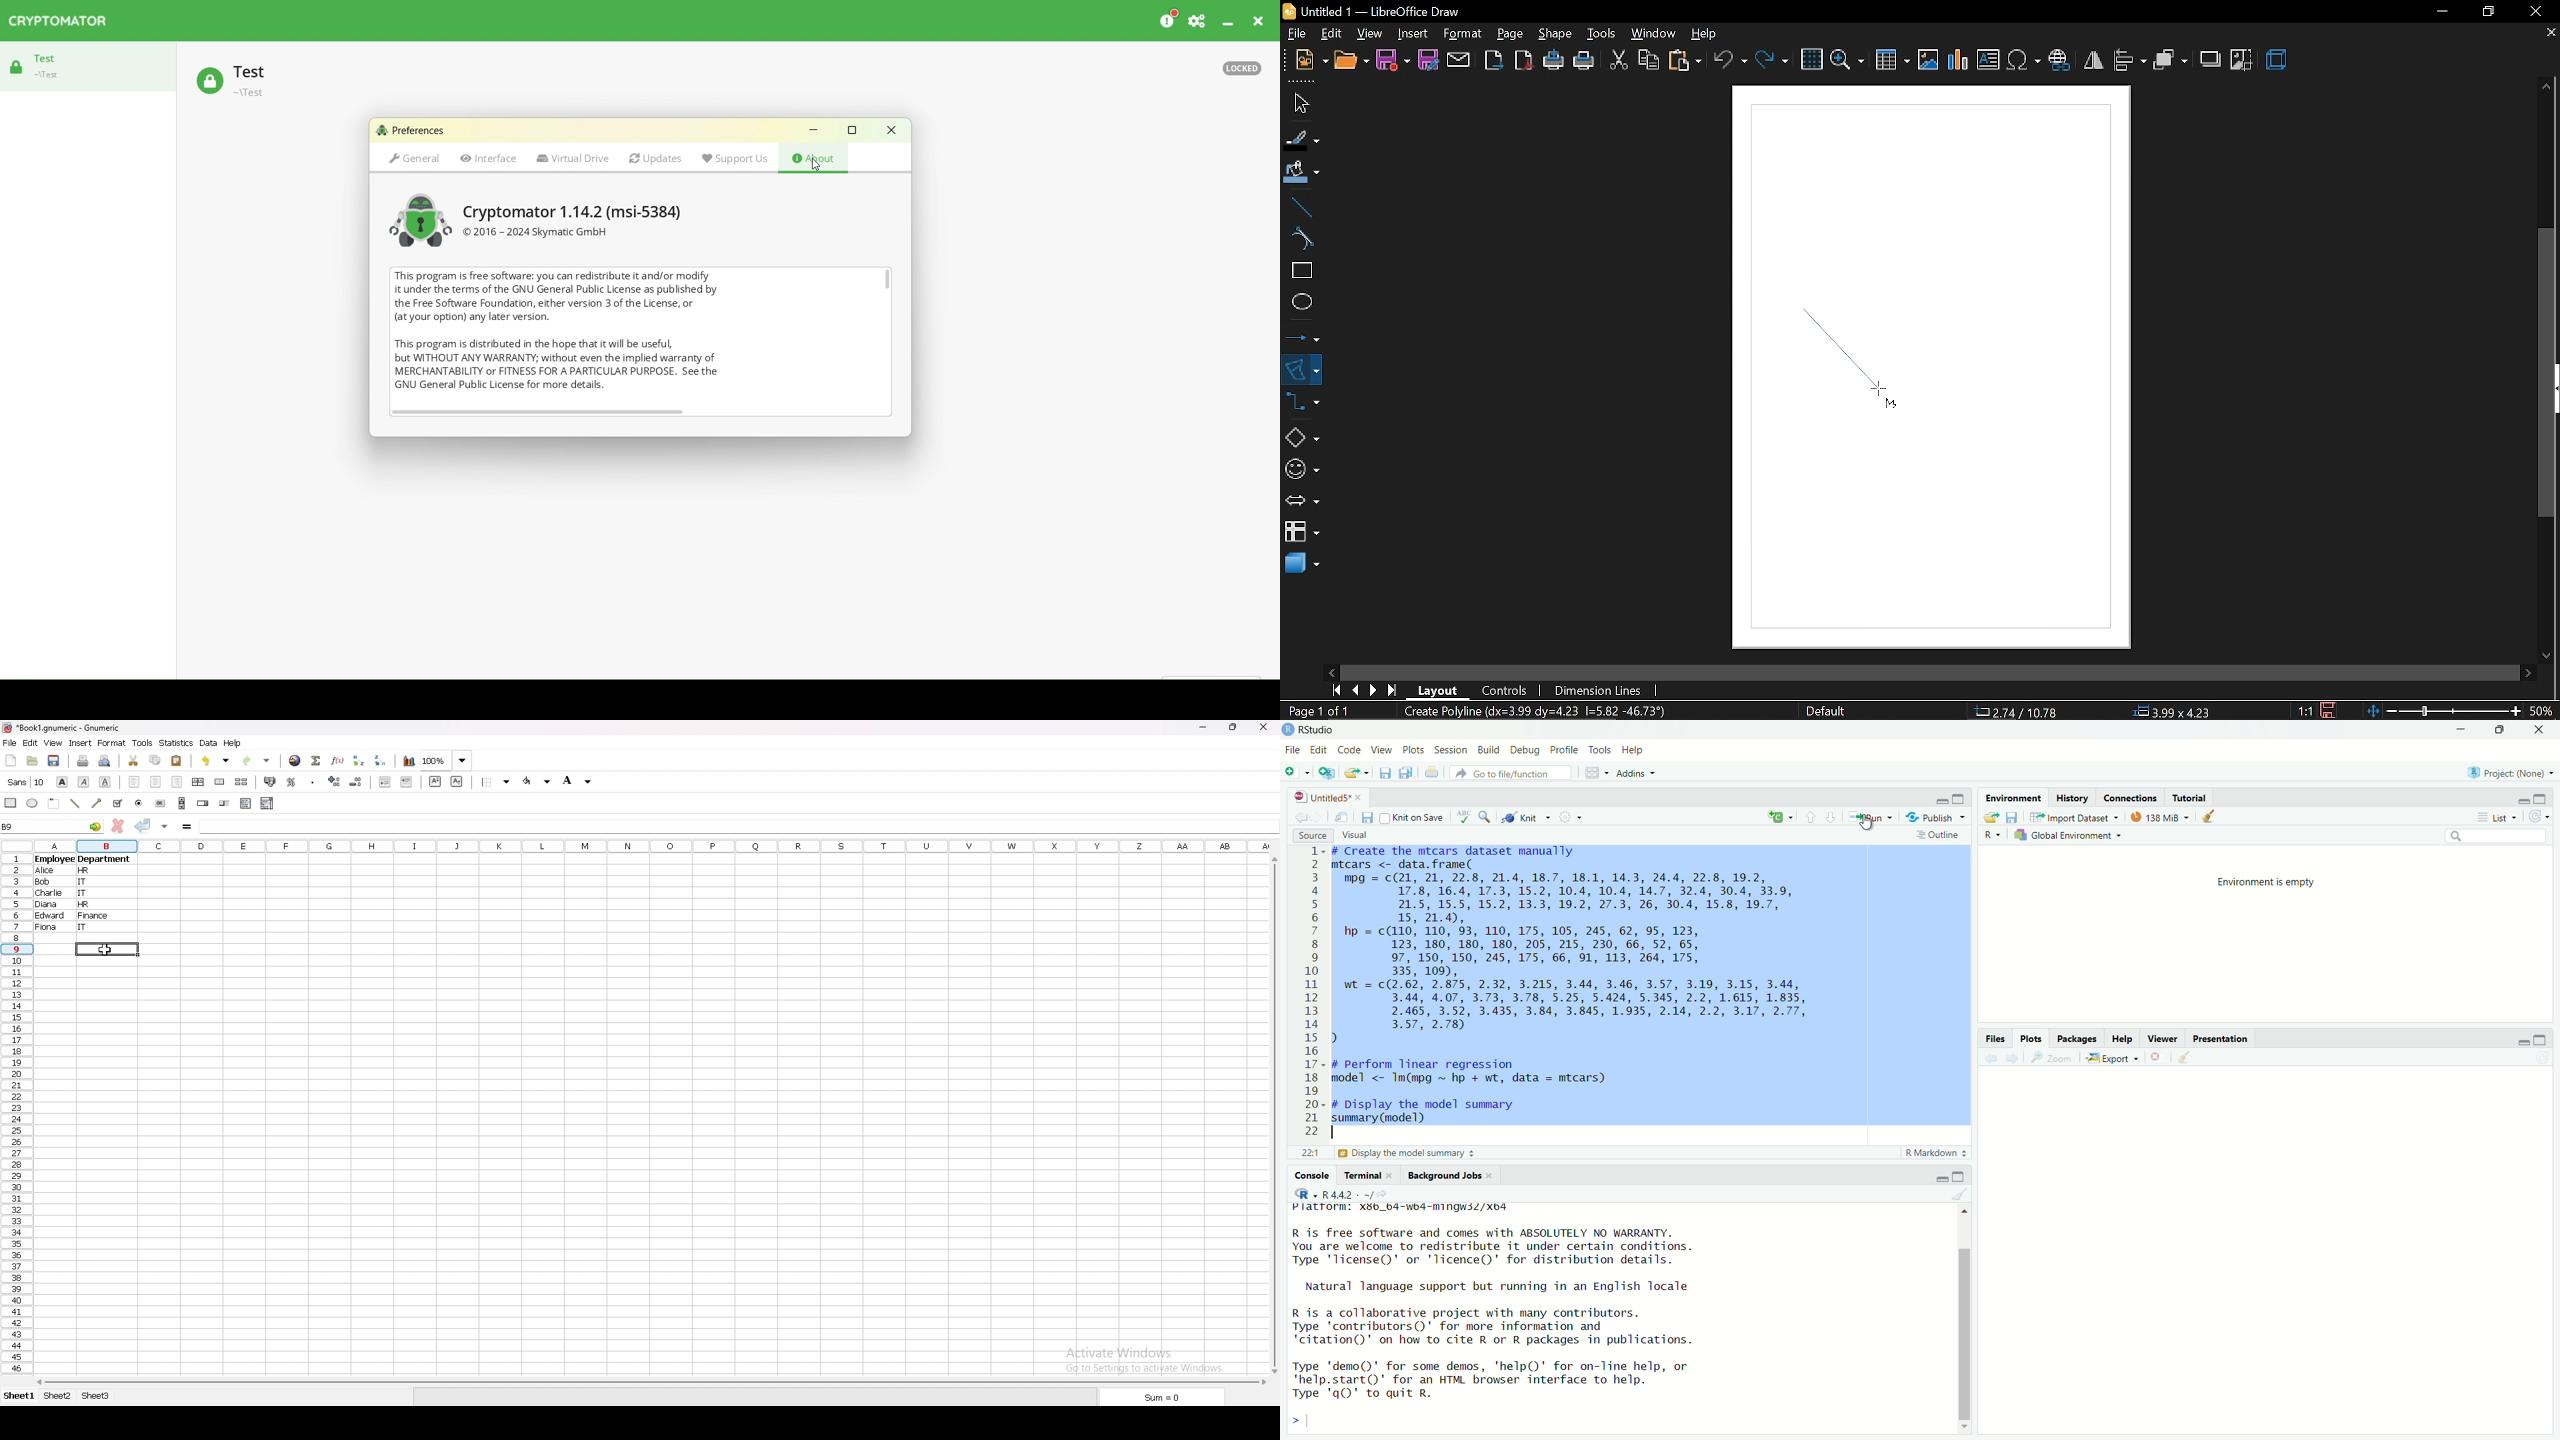 The height and width of the screenshot is (1456, 2576). Describe the element at coordinates (1487, 750) in the screenshot. I see `build` at that location.